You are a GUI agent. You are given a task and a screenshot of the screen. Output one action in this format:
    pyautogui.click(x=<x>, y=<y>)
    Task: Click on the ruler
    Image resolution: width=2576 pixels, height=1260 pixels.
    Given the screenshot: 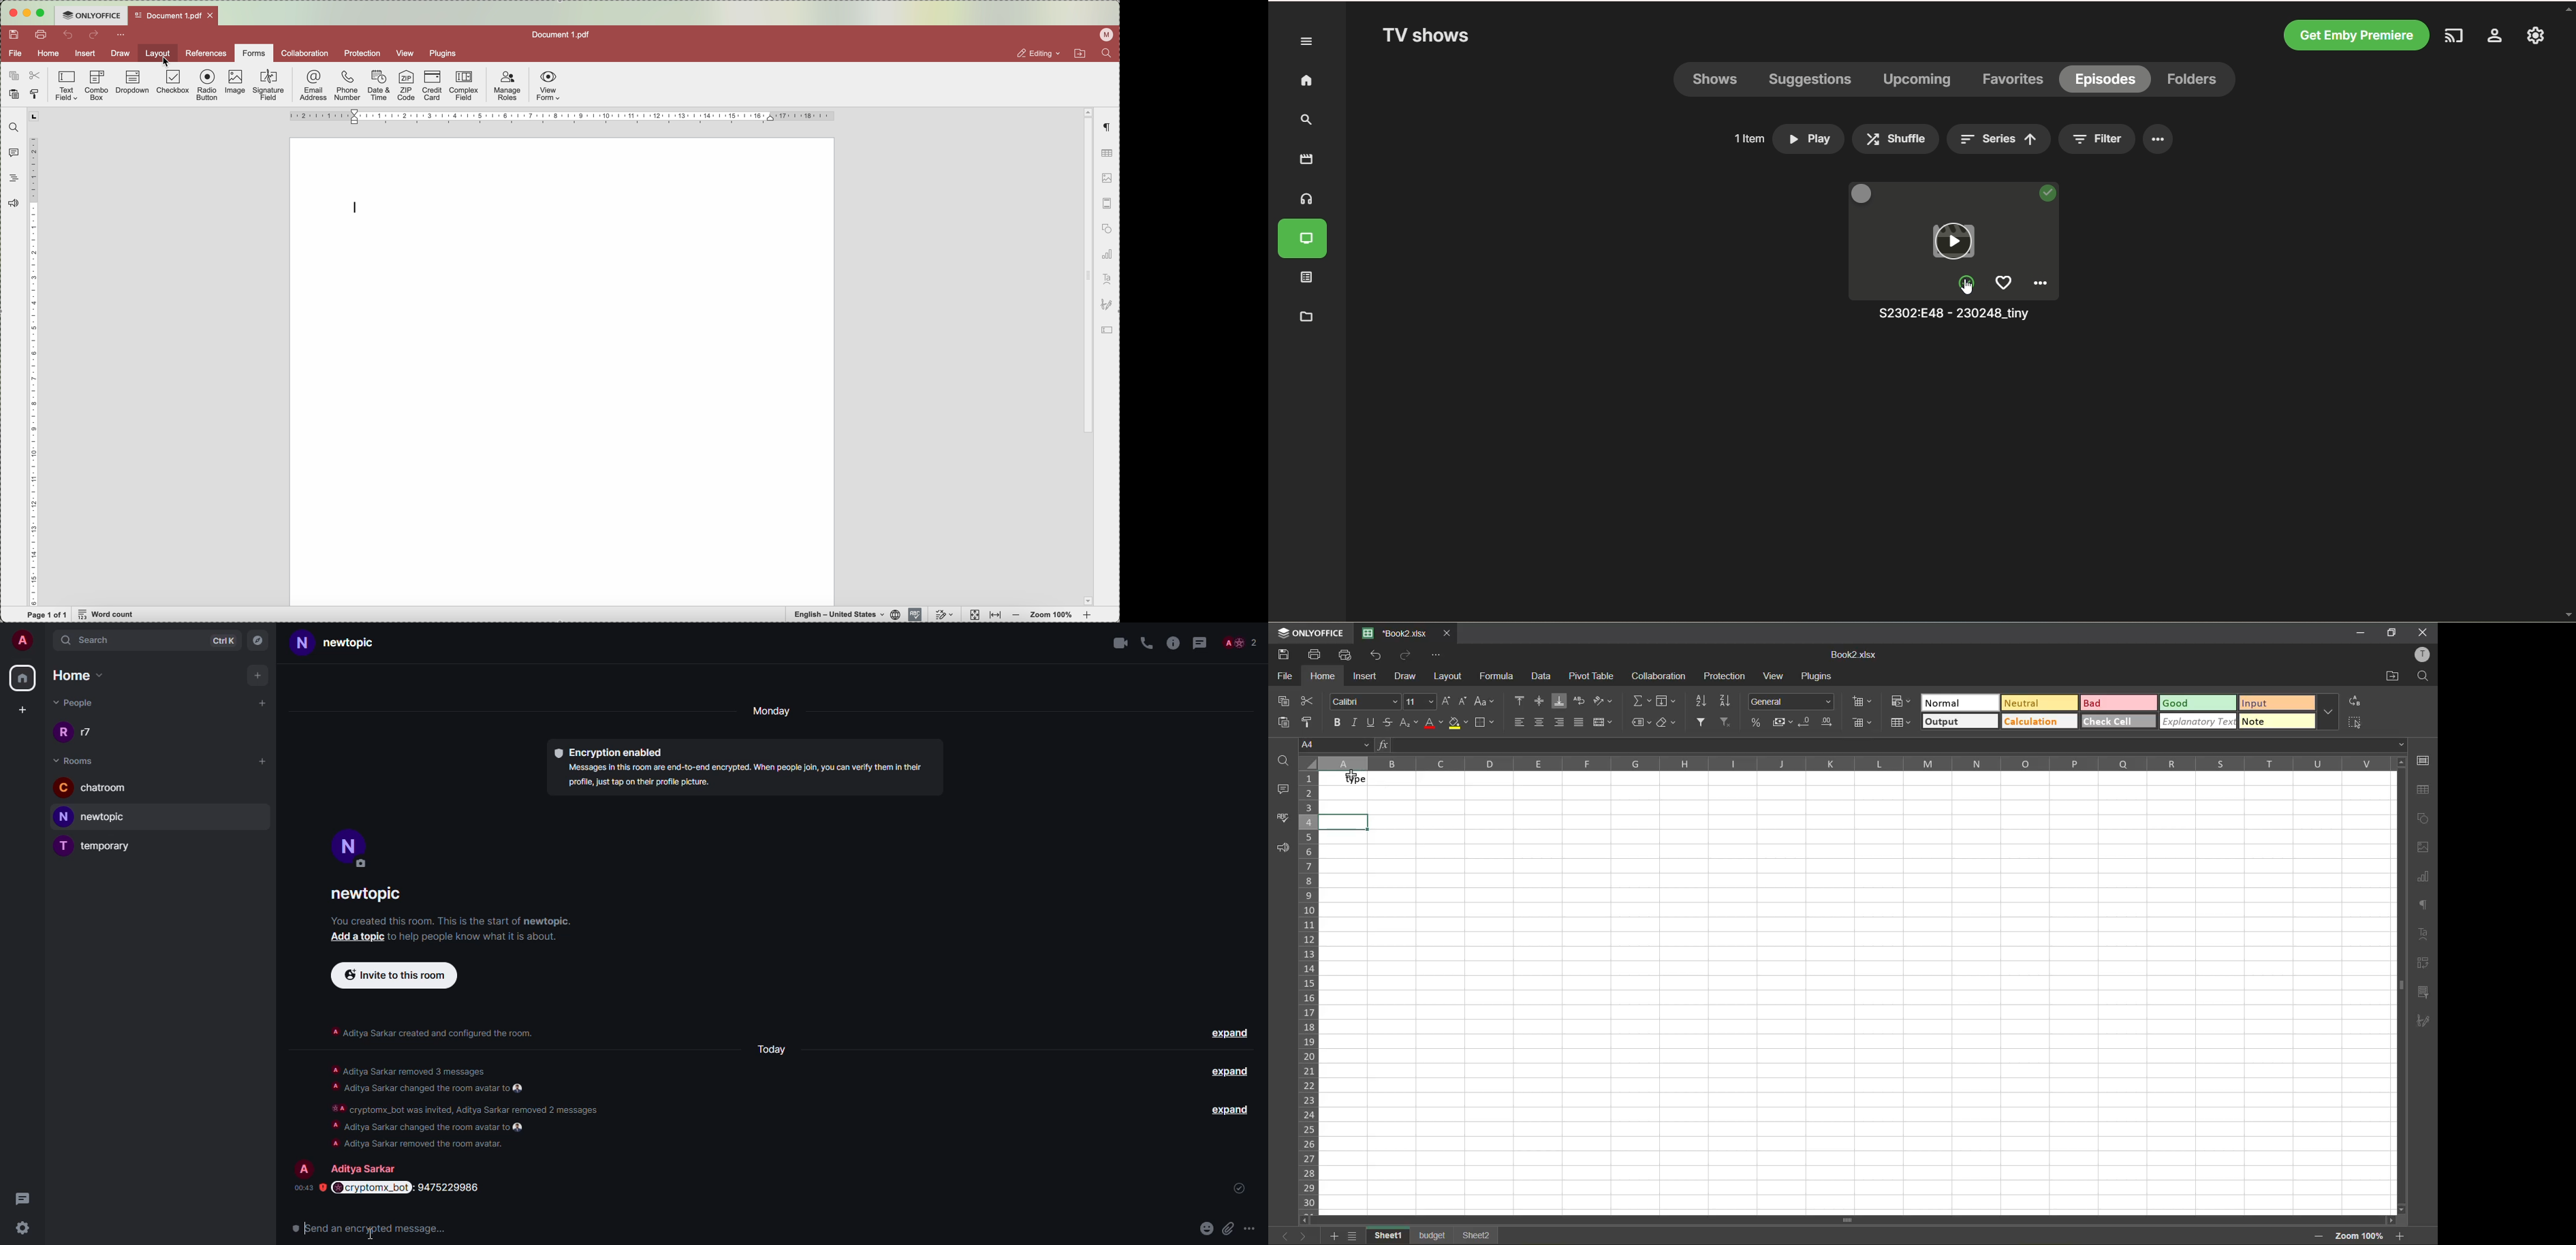 What is the action you would take?
    pyautogui.click(x=34, y=358)
    